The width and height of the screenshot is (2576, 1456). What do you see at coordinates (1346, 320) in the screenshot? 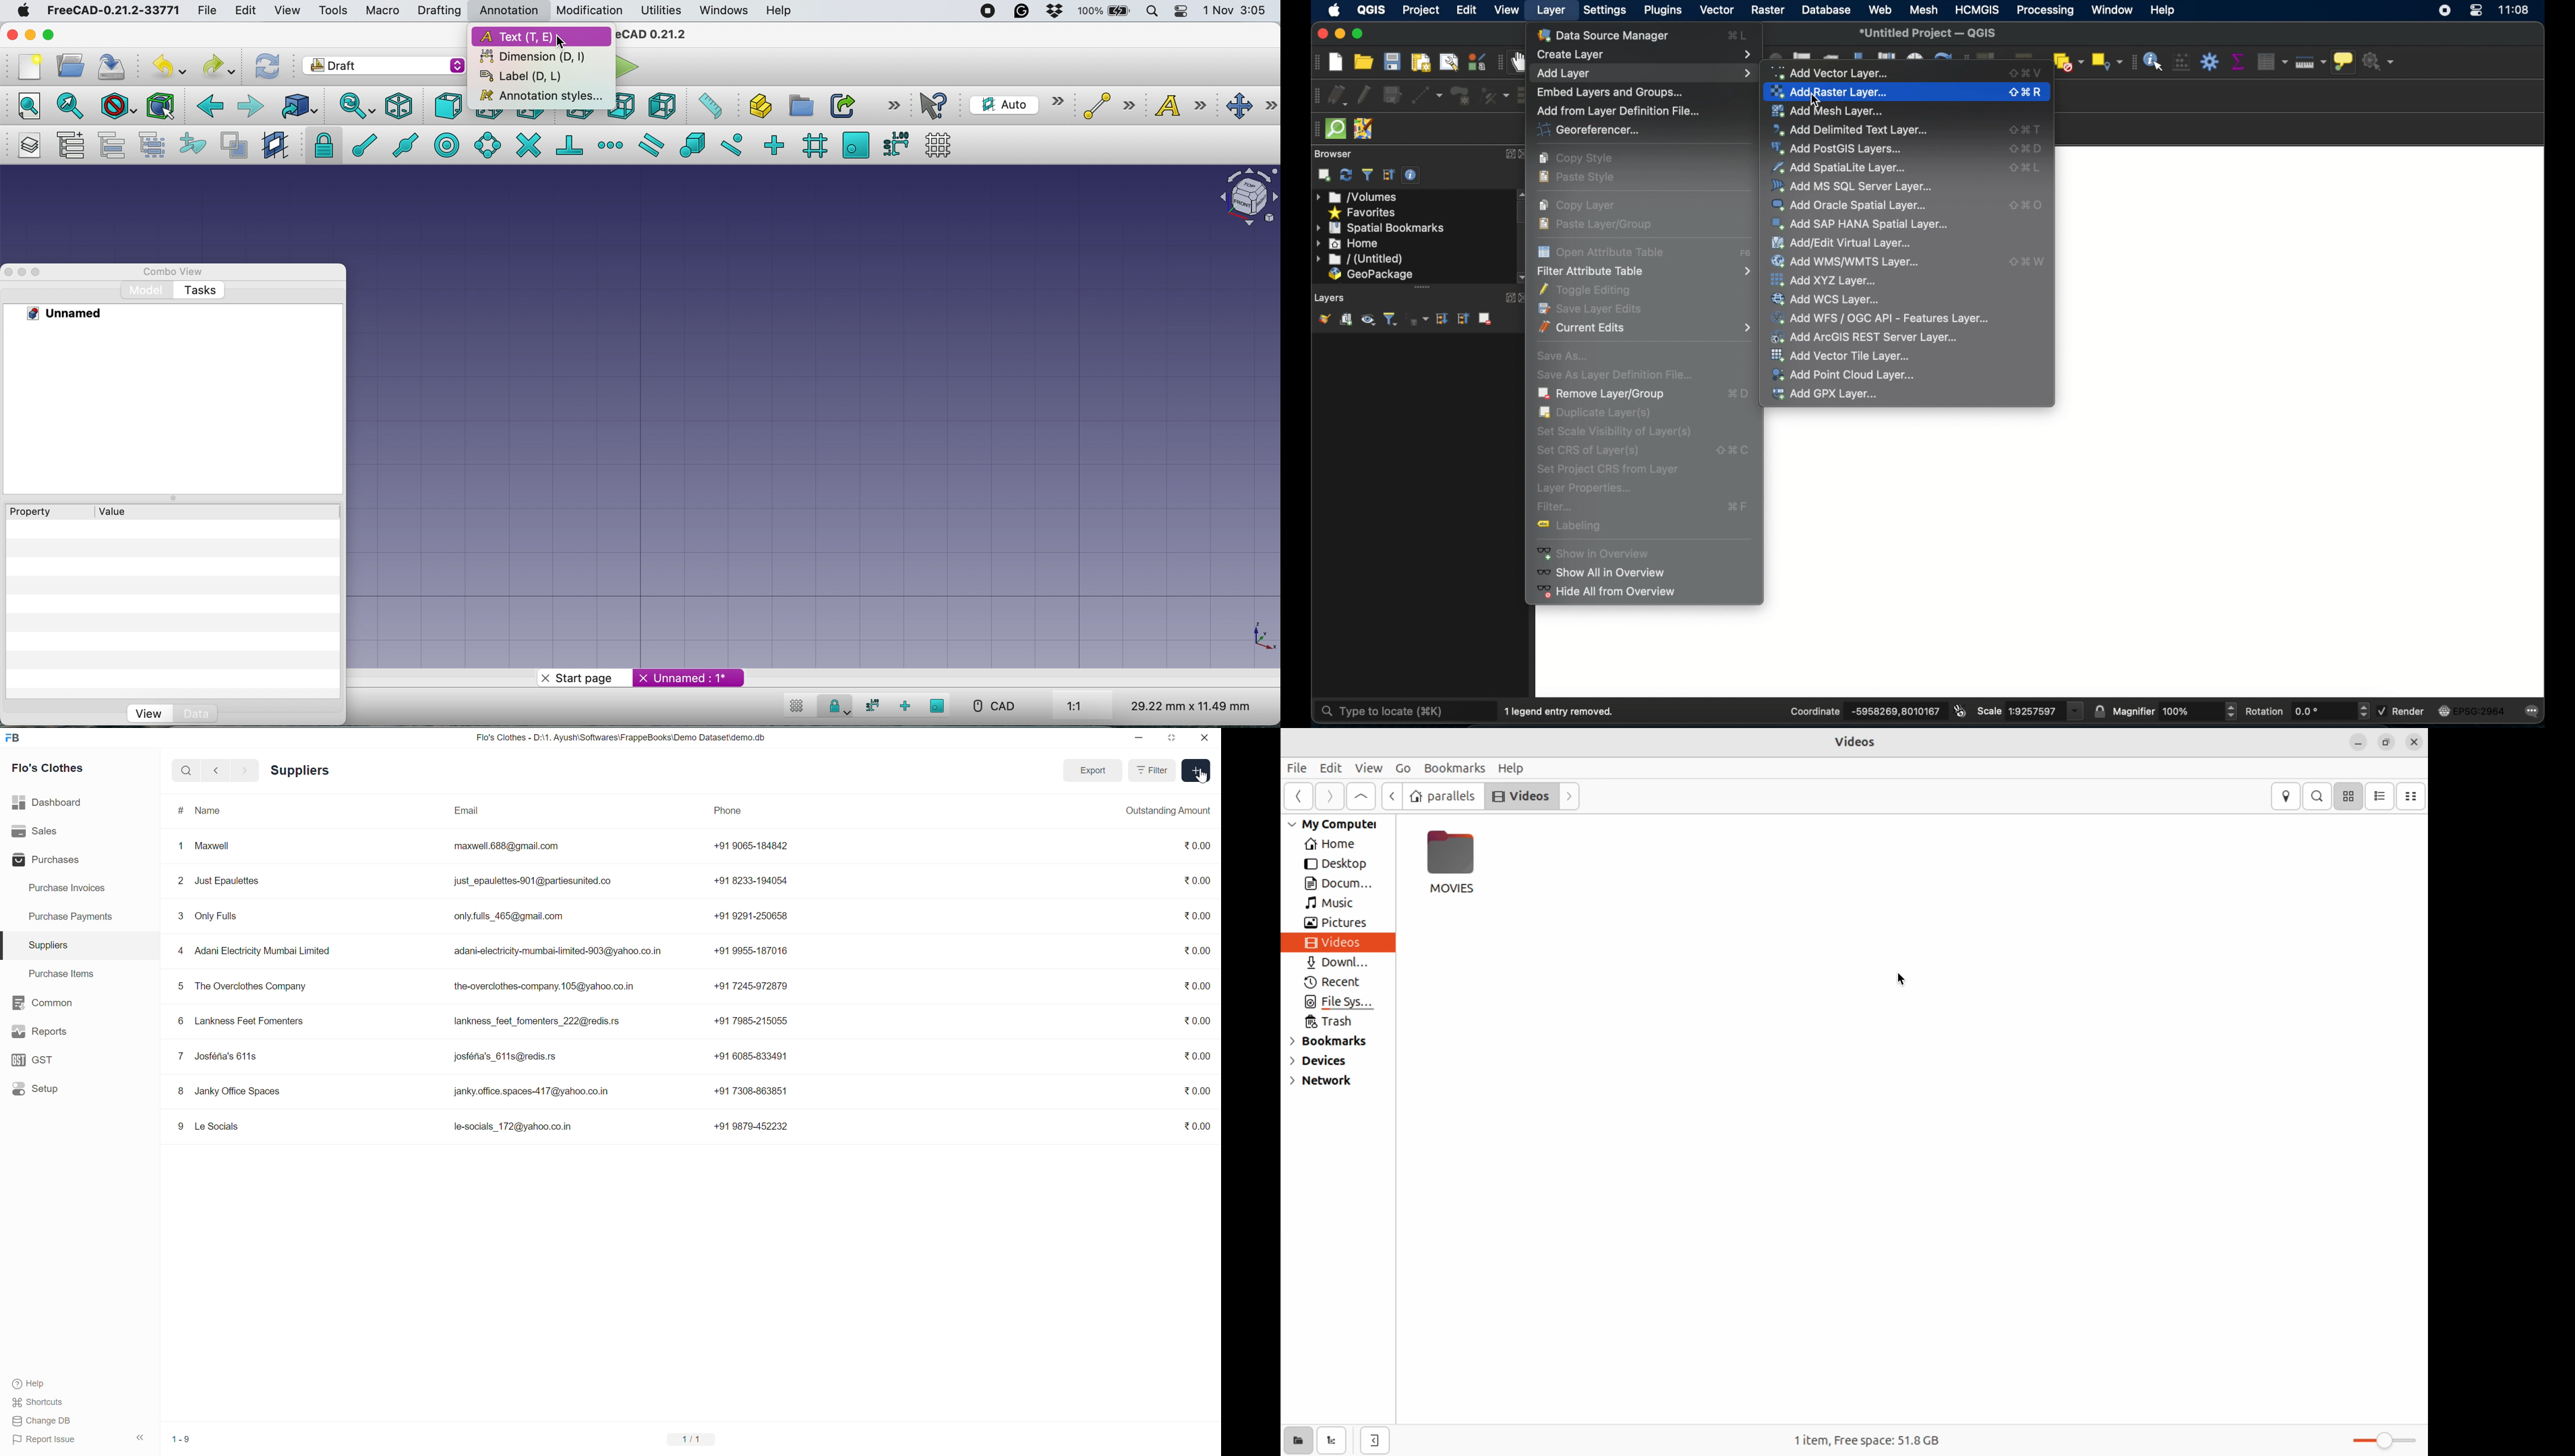
I see `add group` at bounding box center [1346, 320].